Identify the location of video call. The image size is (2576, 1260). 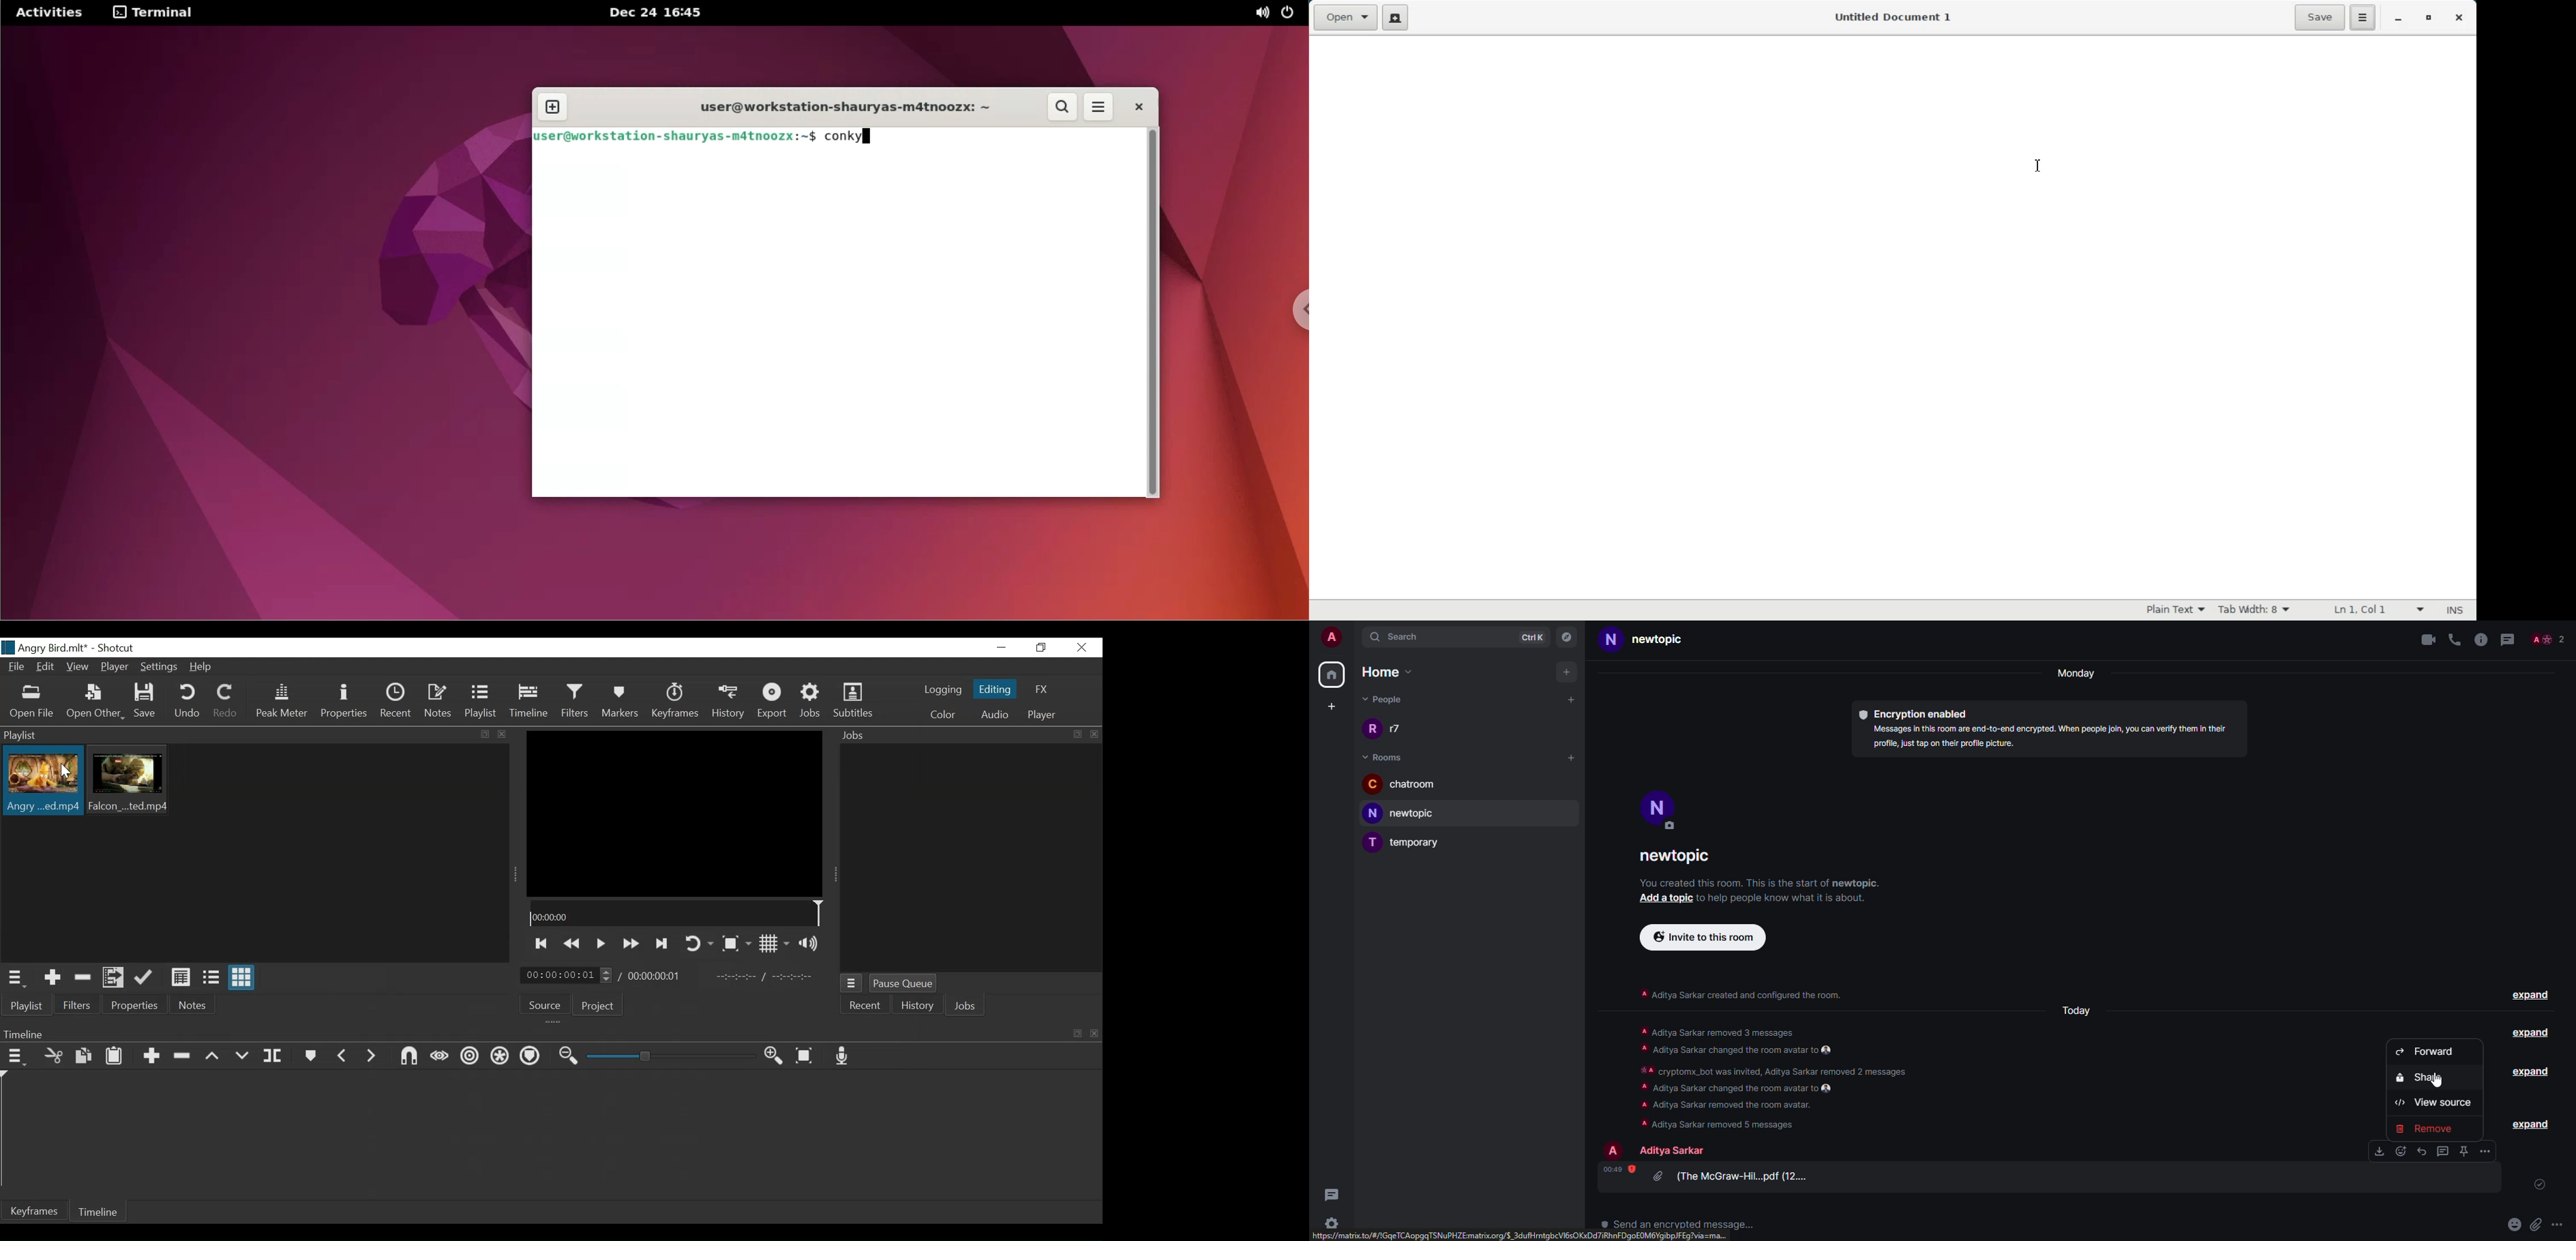
(2427, 639).